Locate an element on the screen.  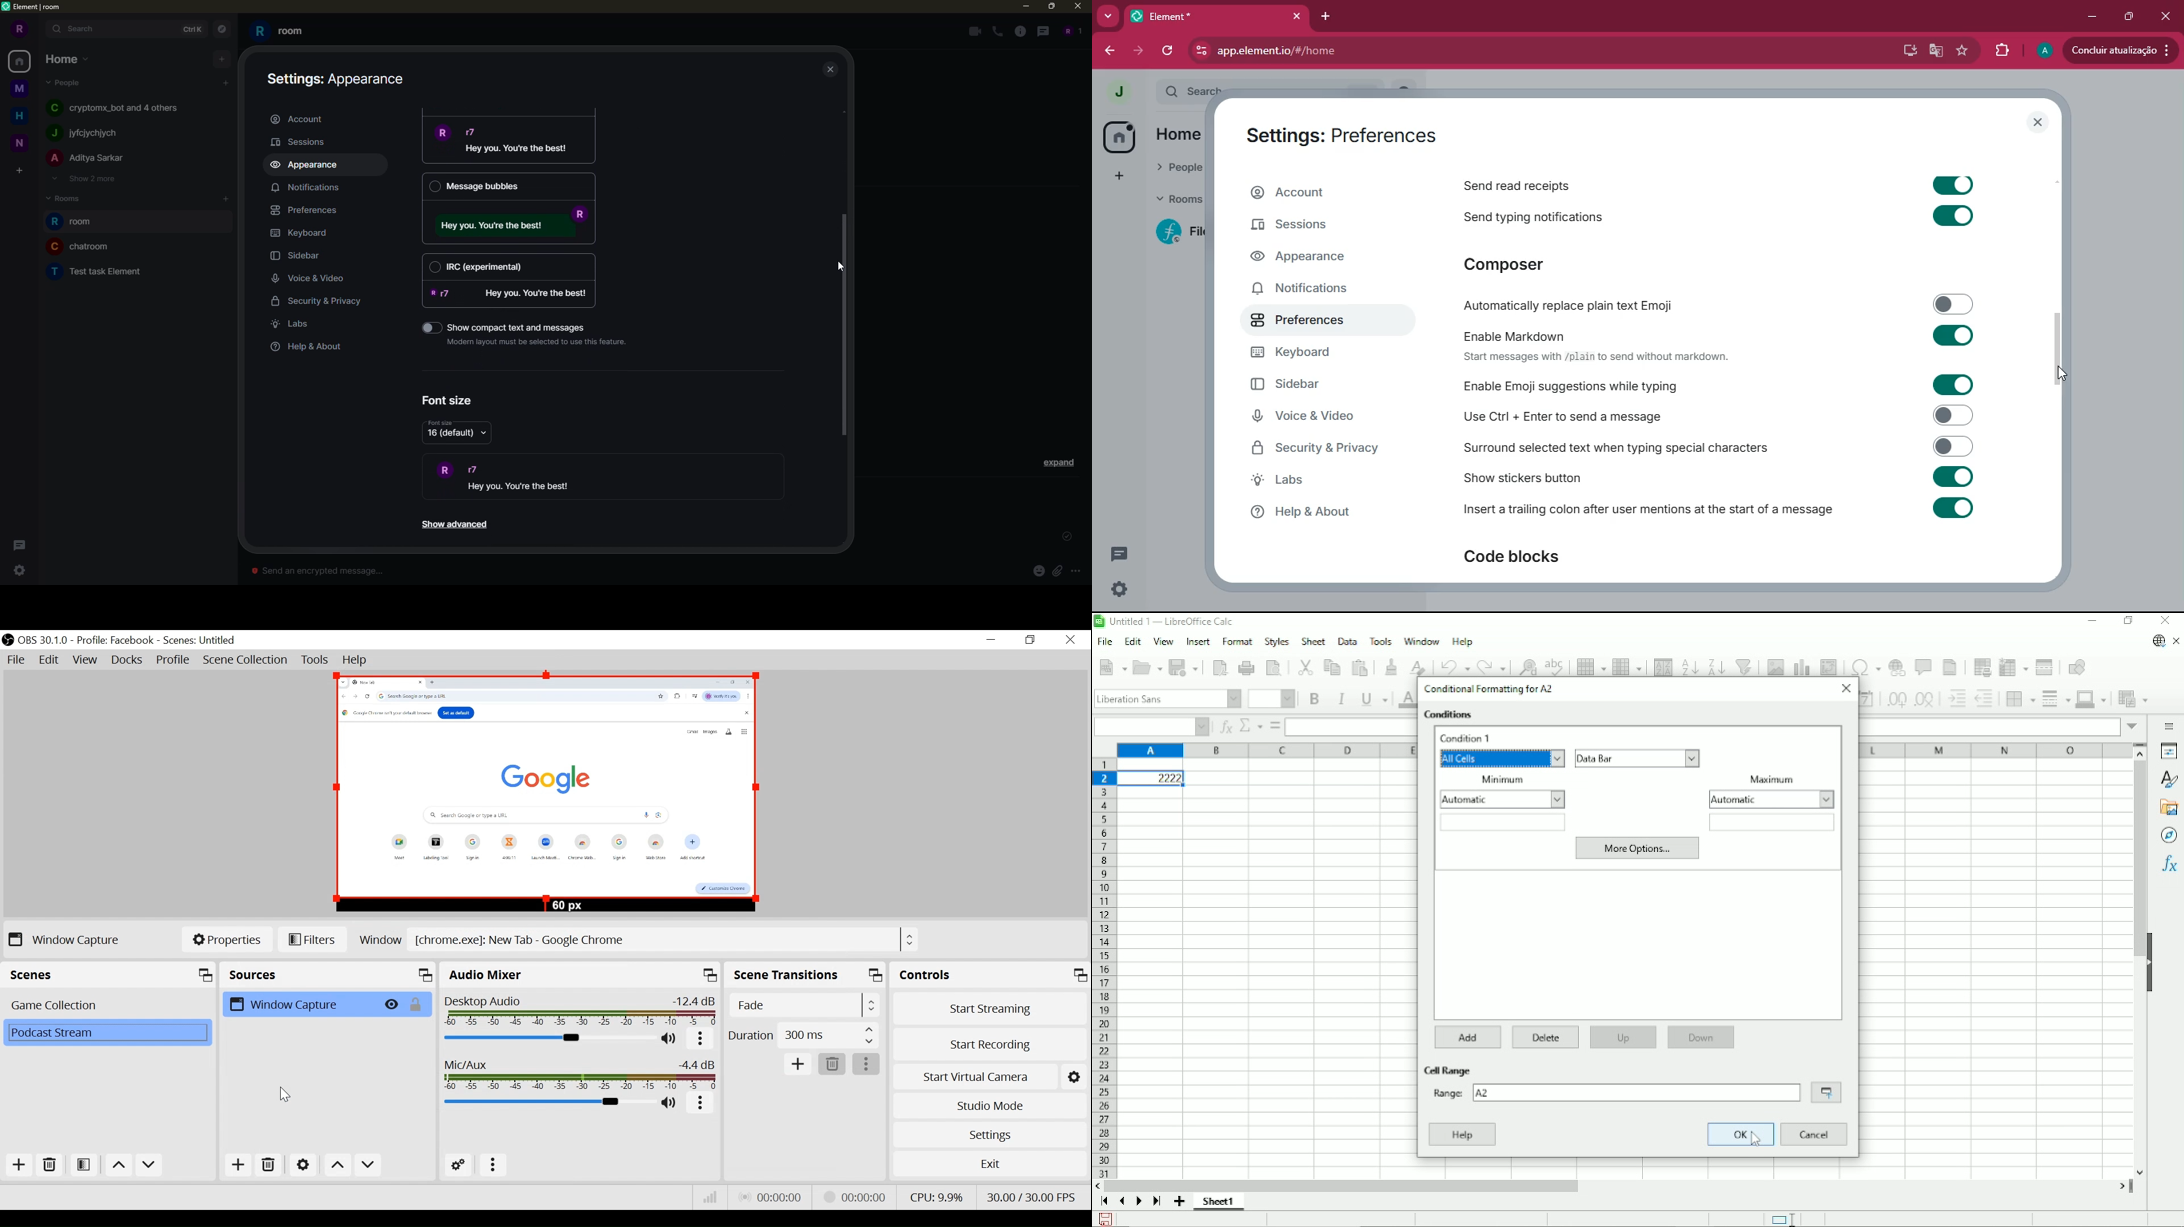
home is located at coordinates (1118, 137).